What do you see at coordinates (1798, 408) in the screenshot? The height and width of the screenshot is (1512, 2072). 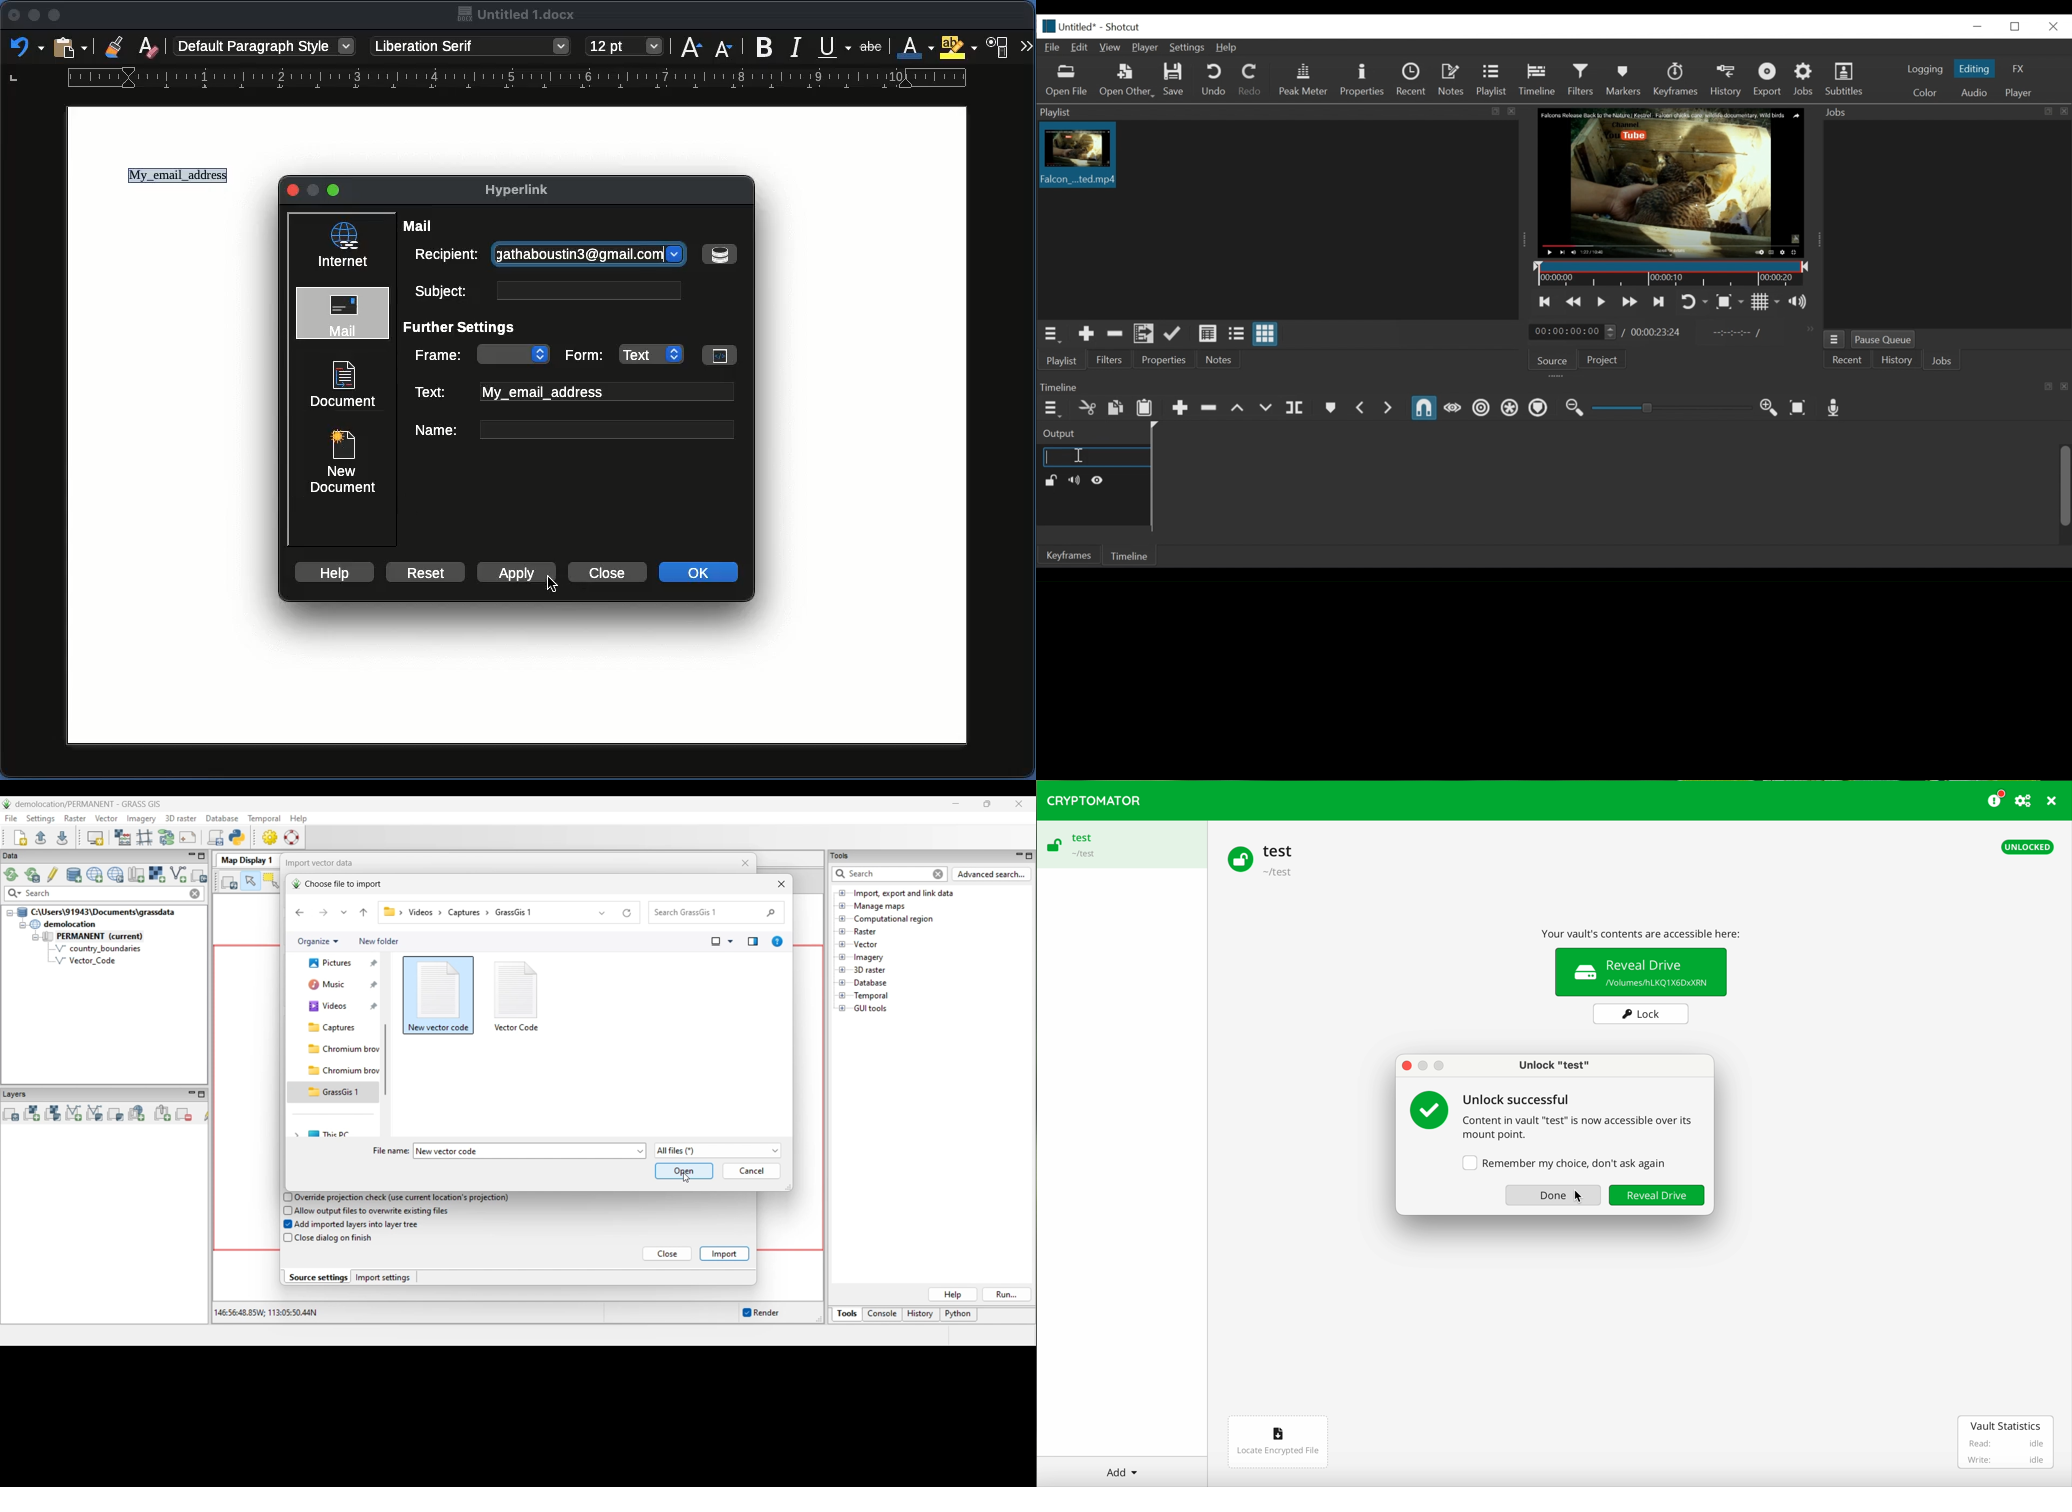 I see `Zoom Timeline to fit` at bounding box center [1798, 408].